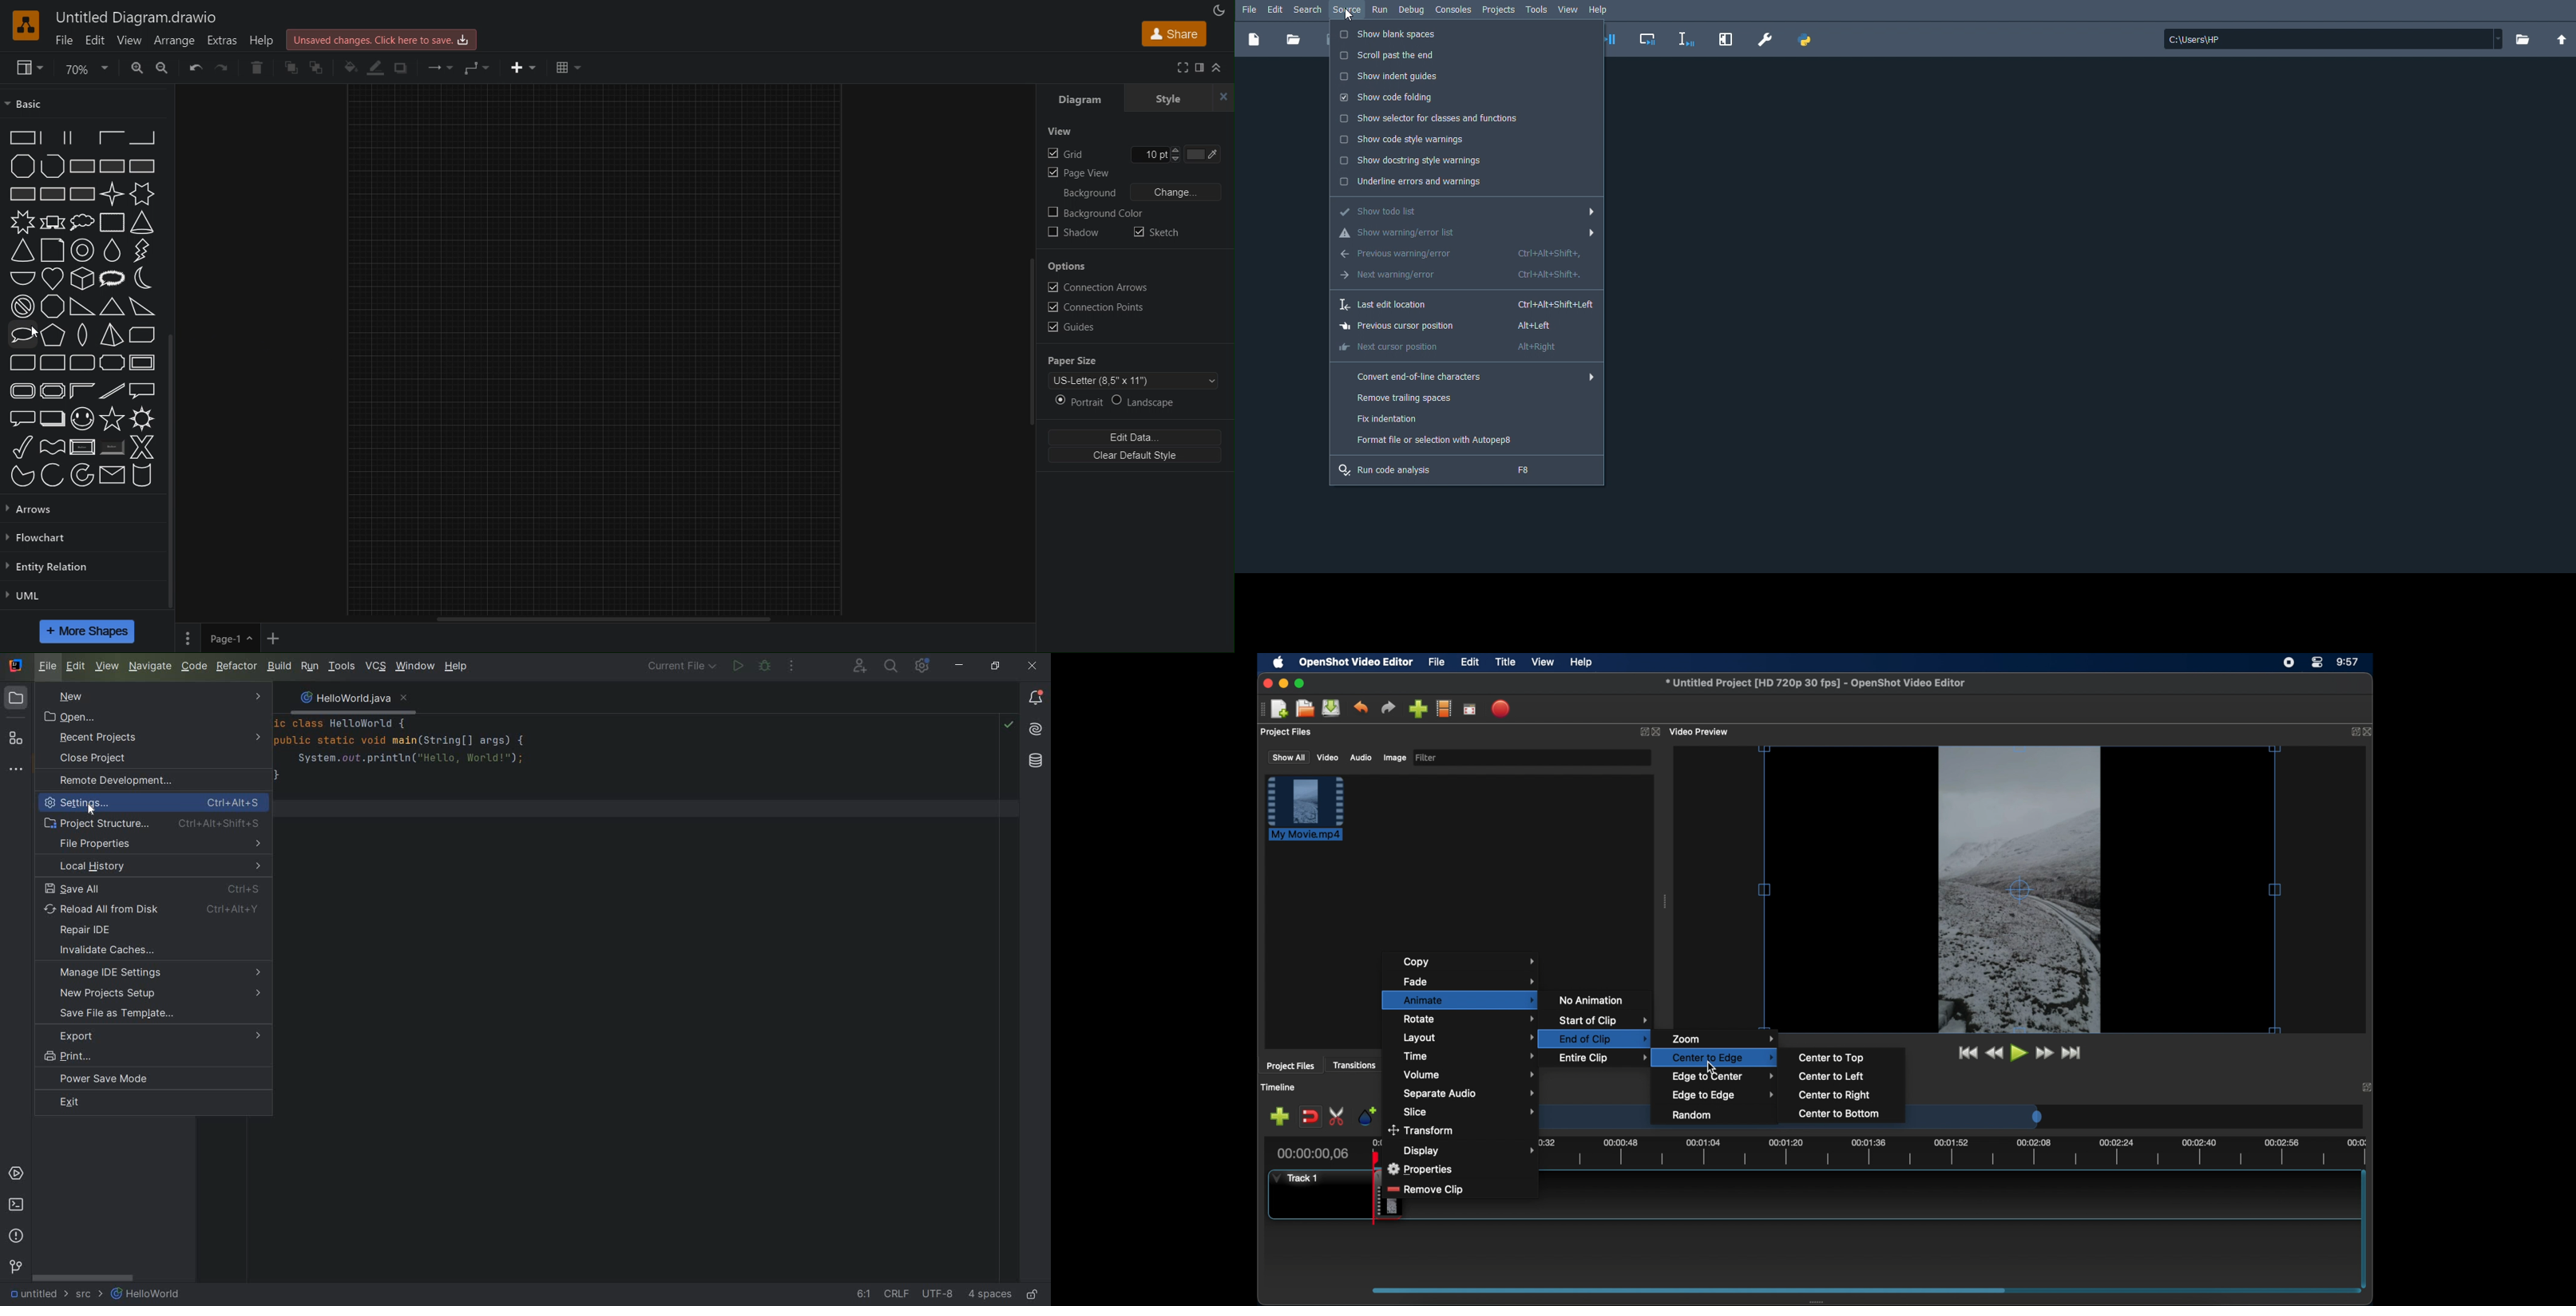 Image resolution: width=2576 pixels, height=1316 pixels. I want to click on Basic, so click(29, 103).